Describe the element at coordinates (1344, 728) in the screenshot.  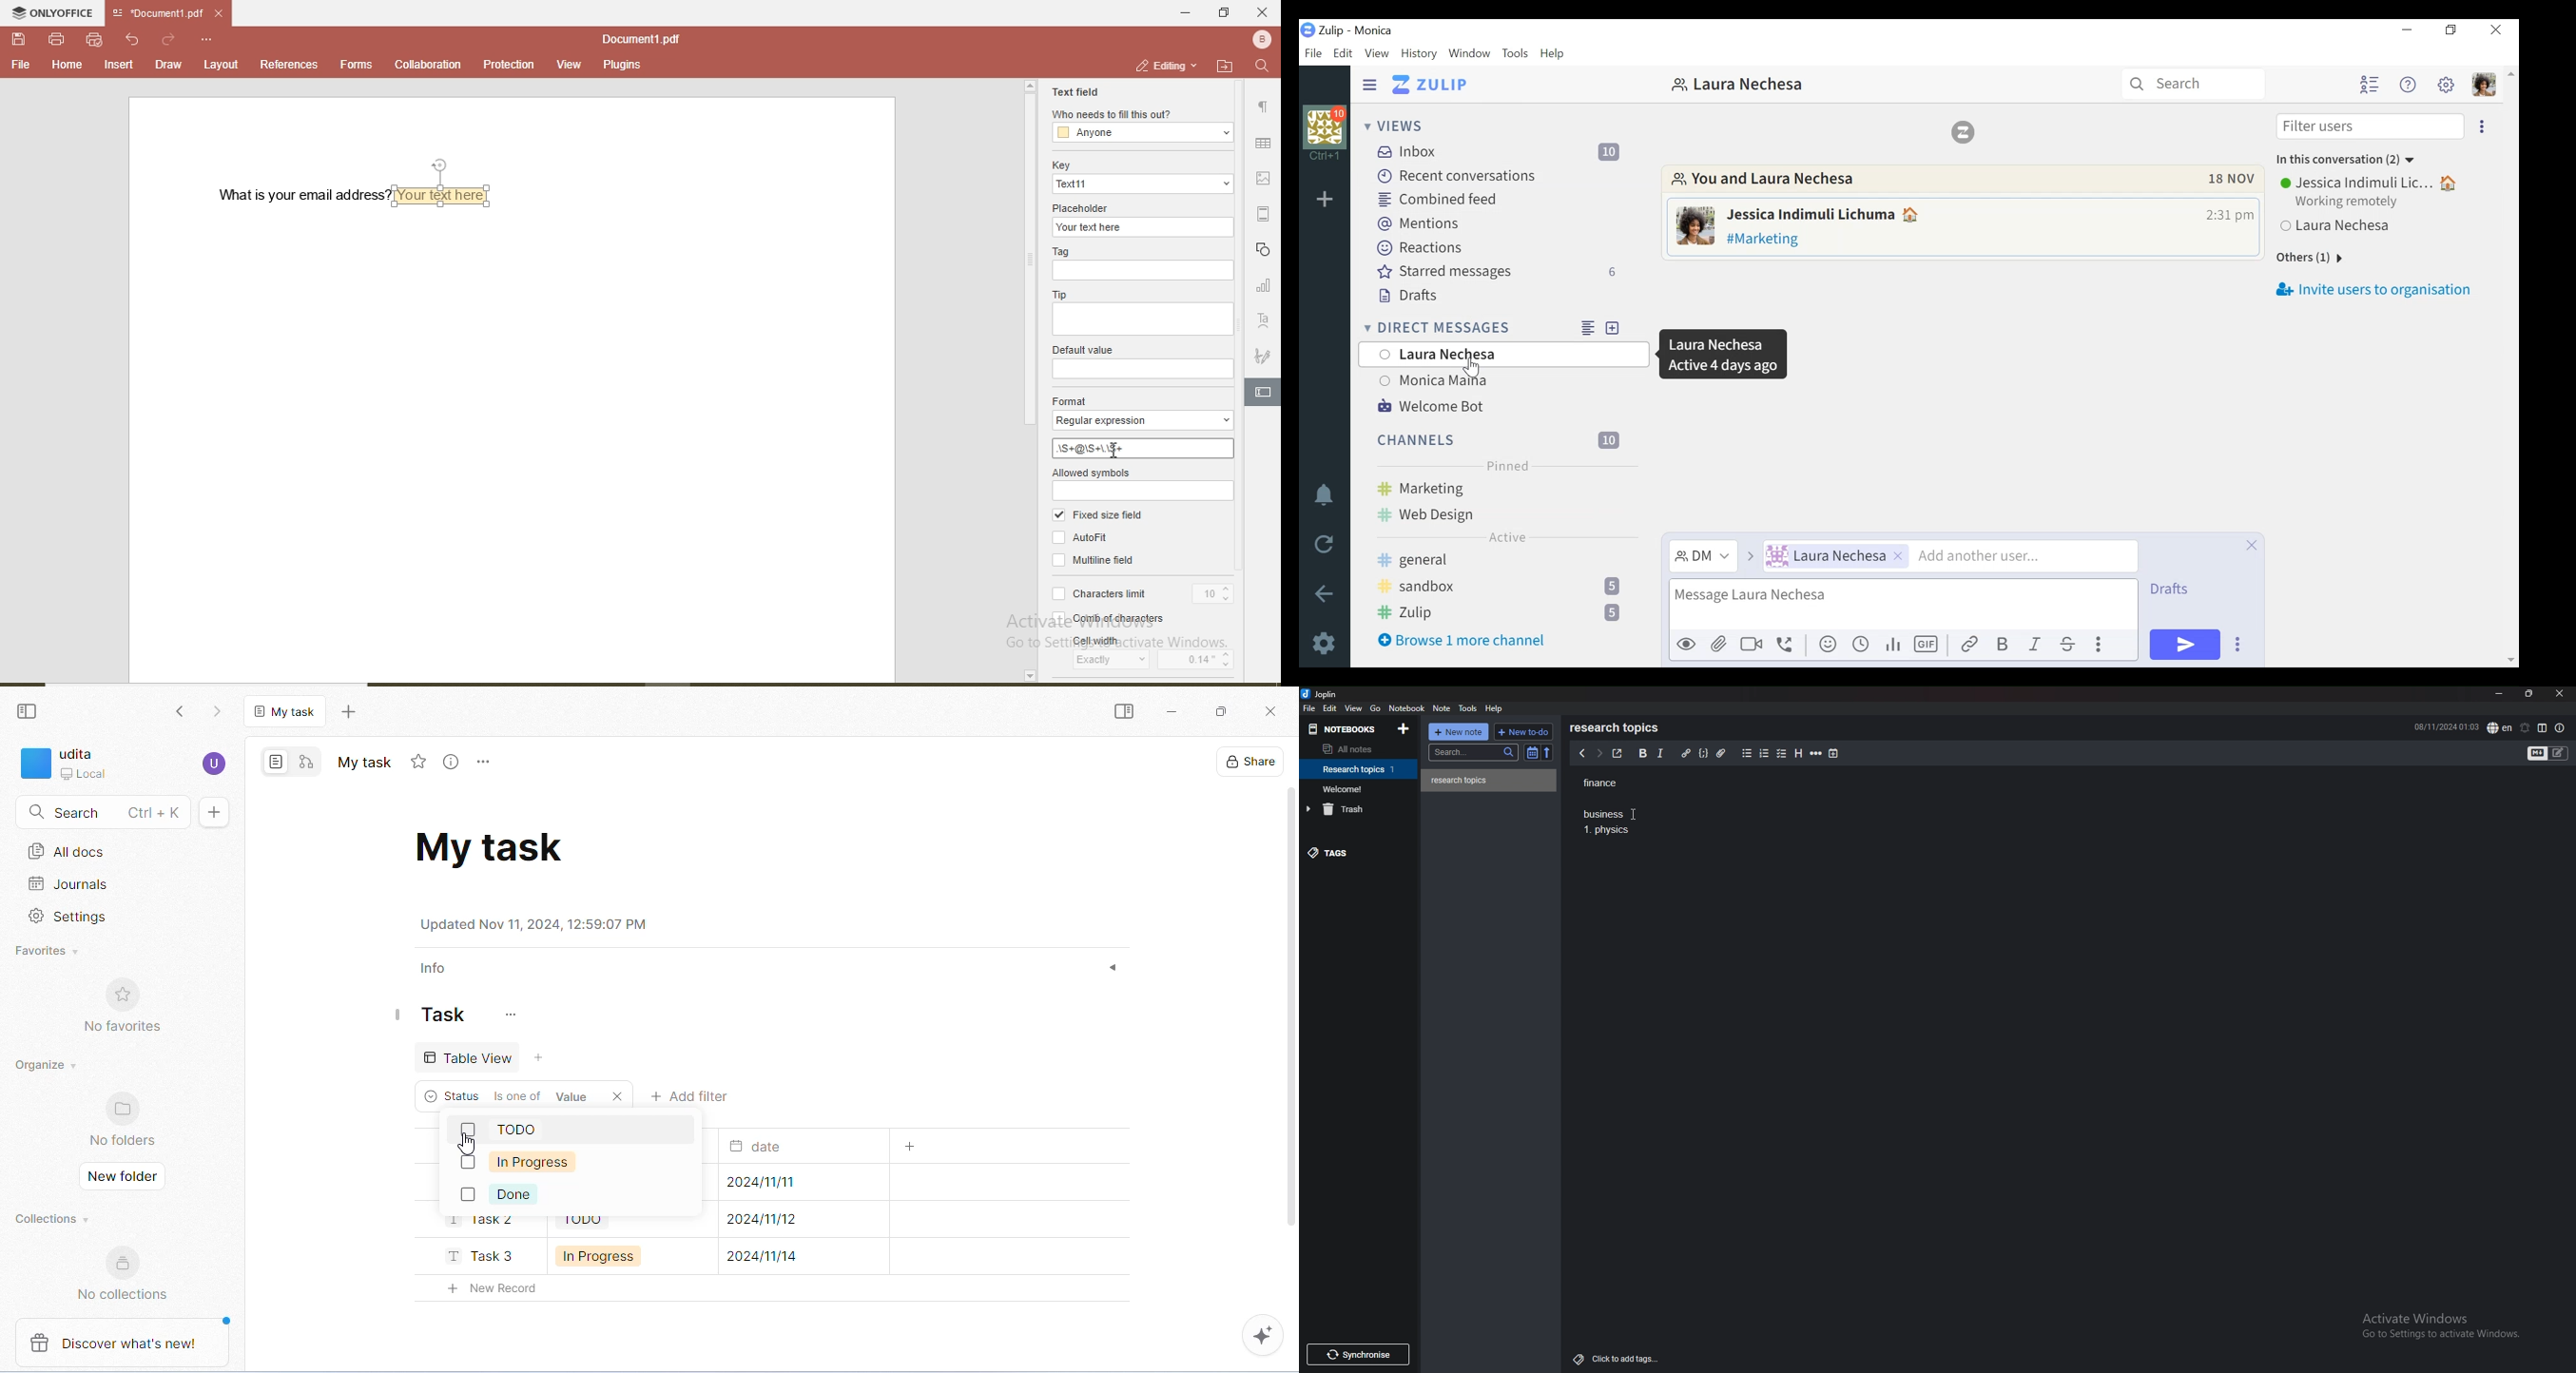
I see `notebooks` at that location.